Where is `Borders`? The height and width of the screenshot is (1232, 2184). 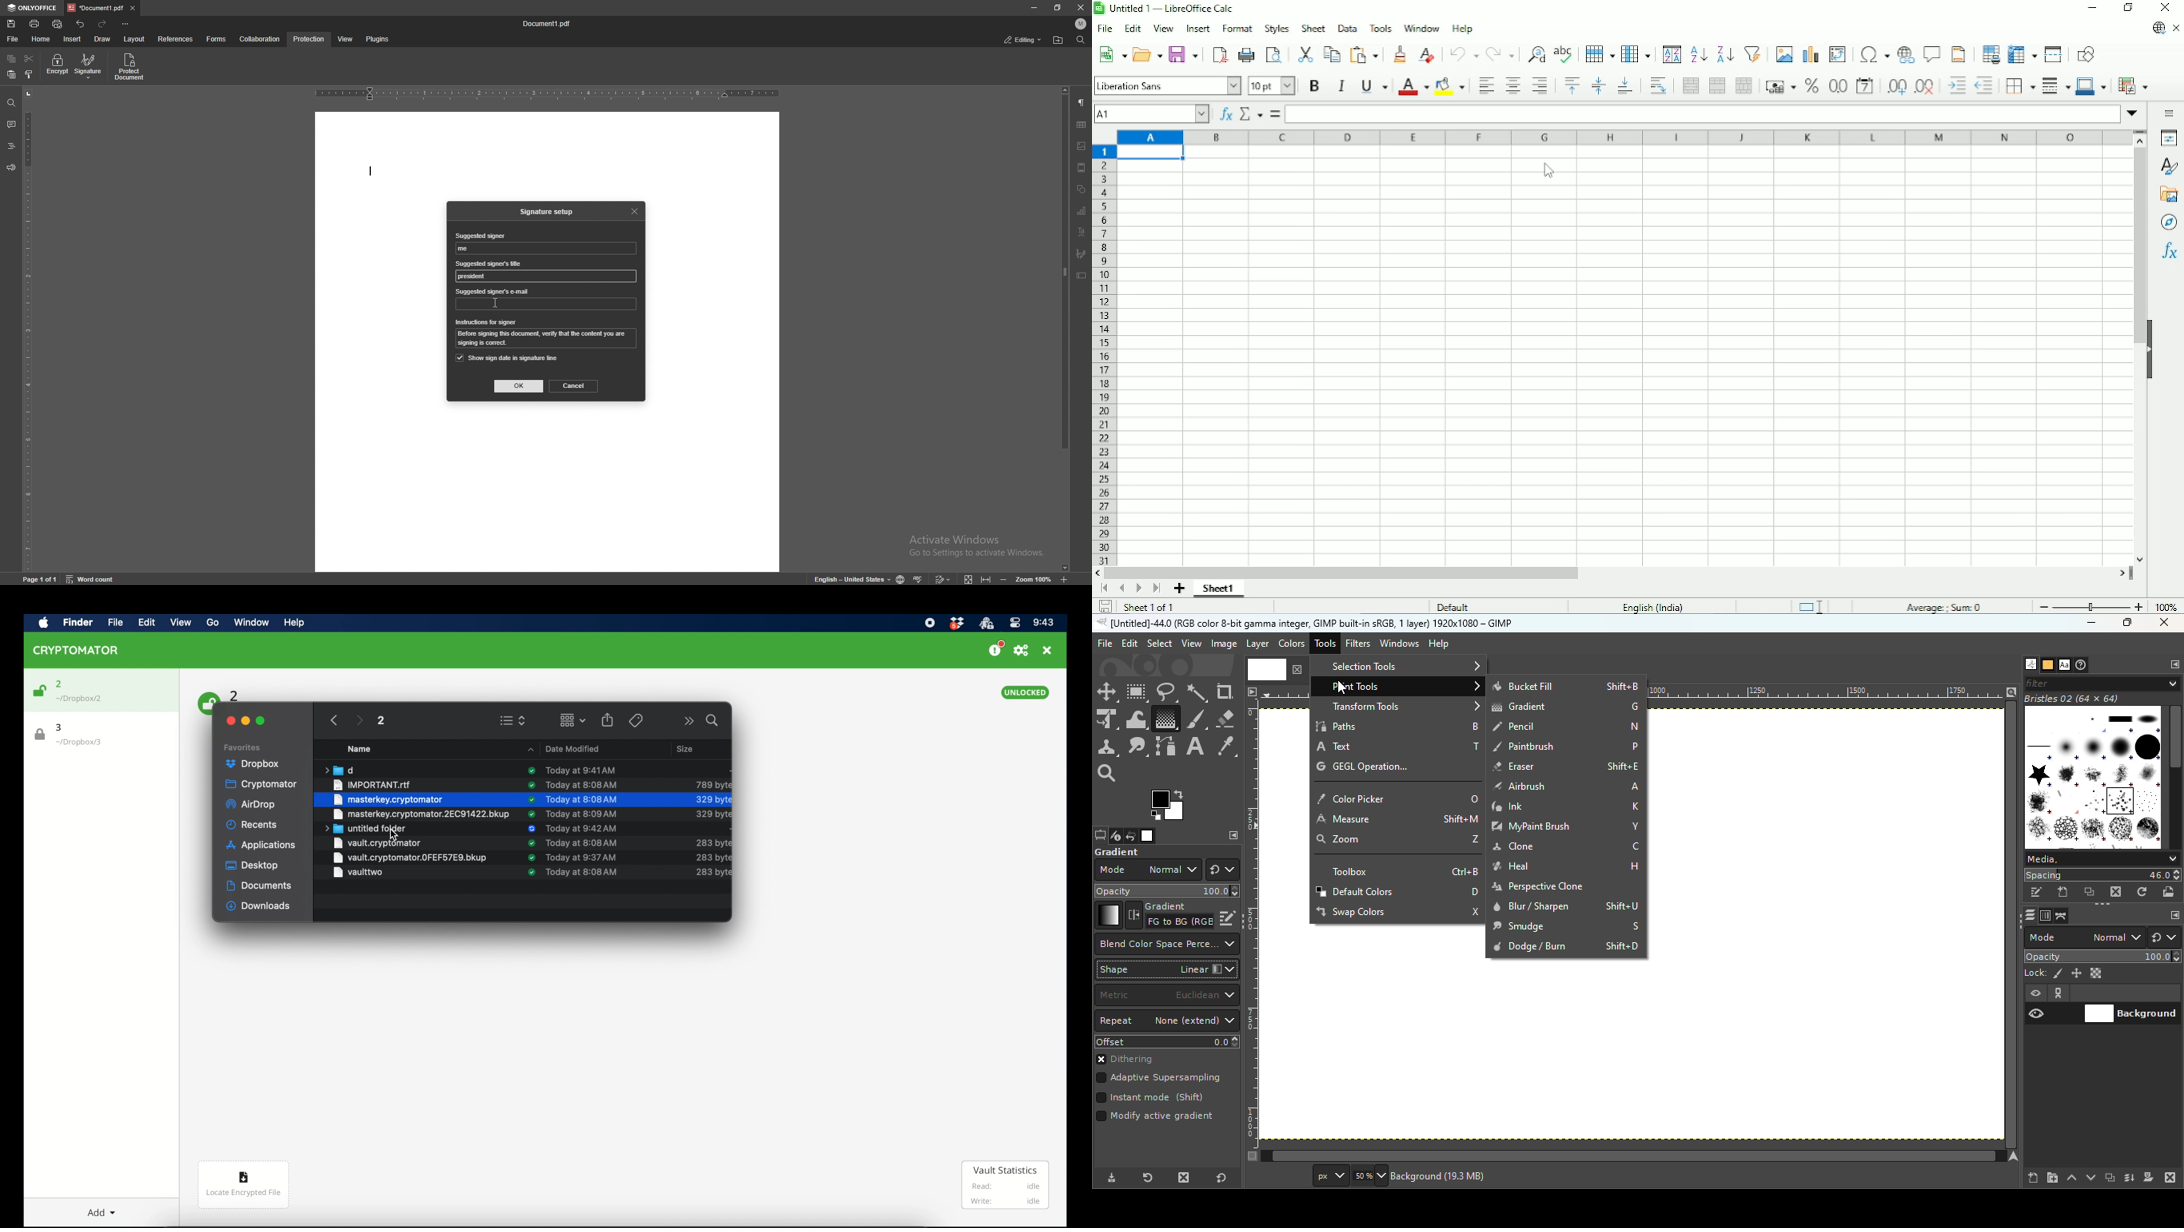
Borders is located at coordinates (2019, 87).